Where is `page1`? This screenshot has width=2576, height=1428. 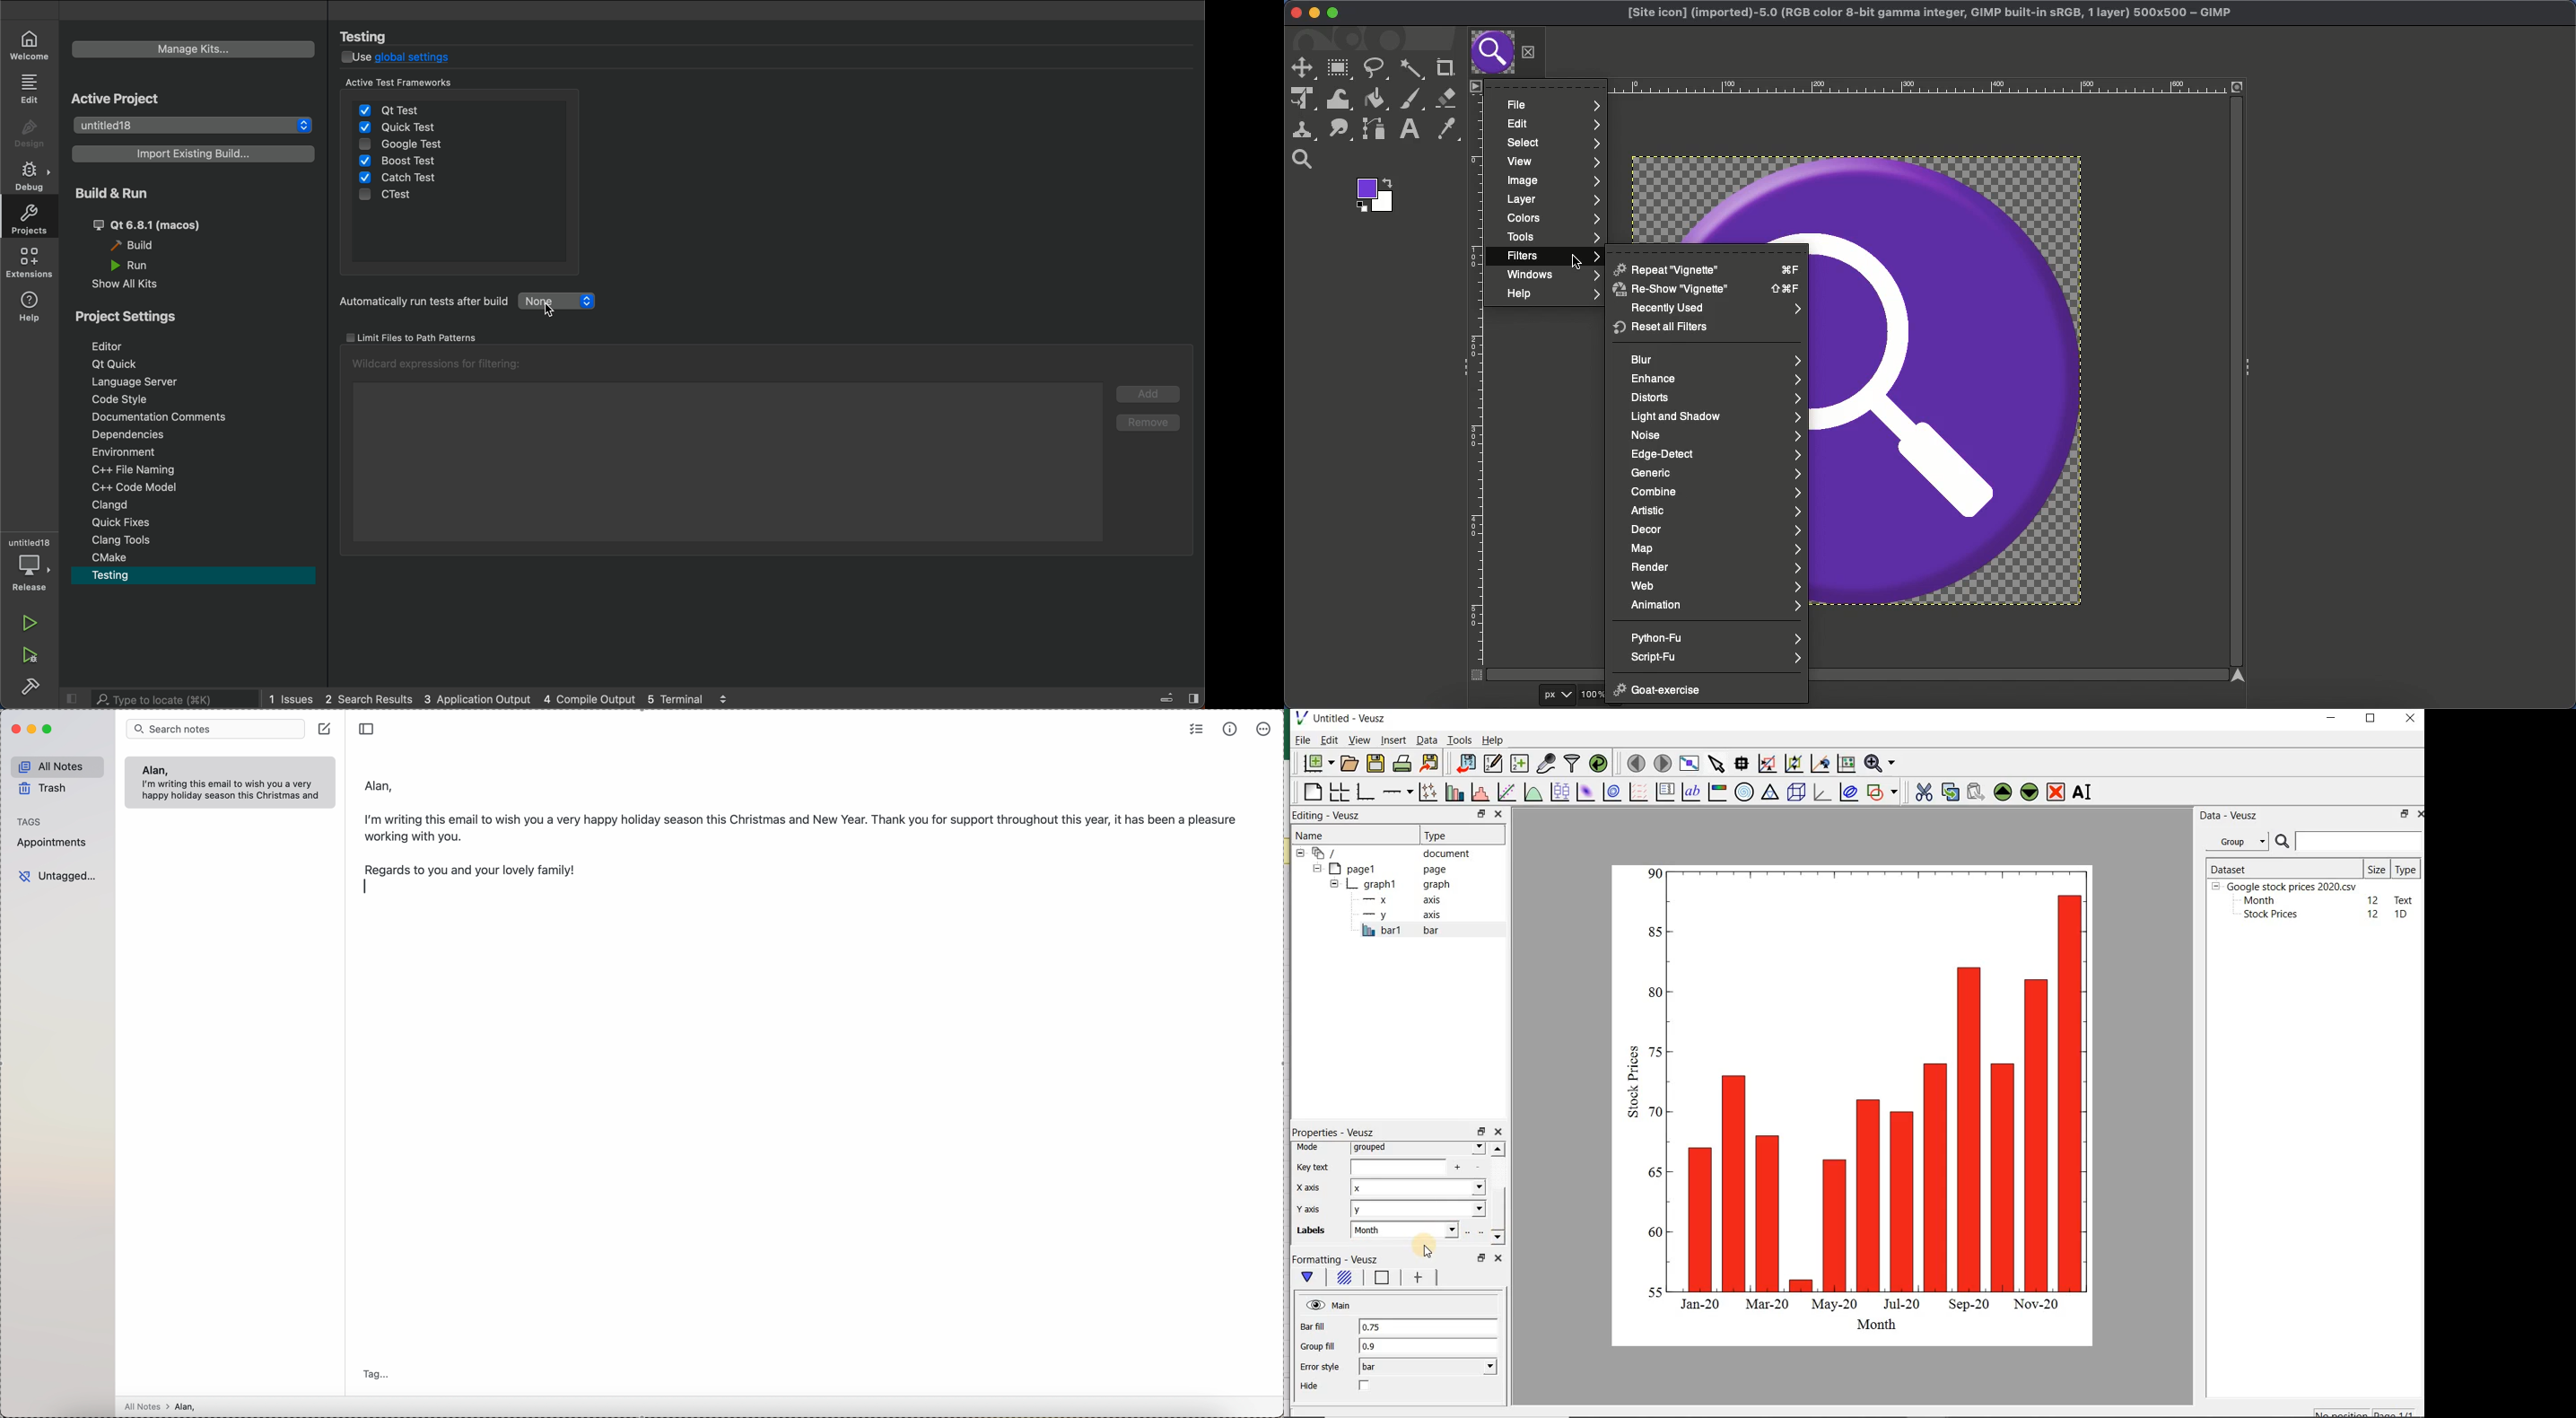
page1 is located at coordinates (1382, 869).